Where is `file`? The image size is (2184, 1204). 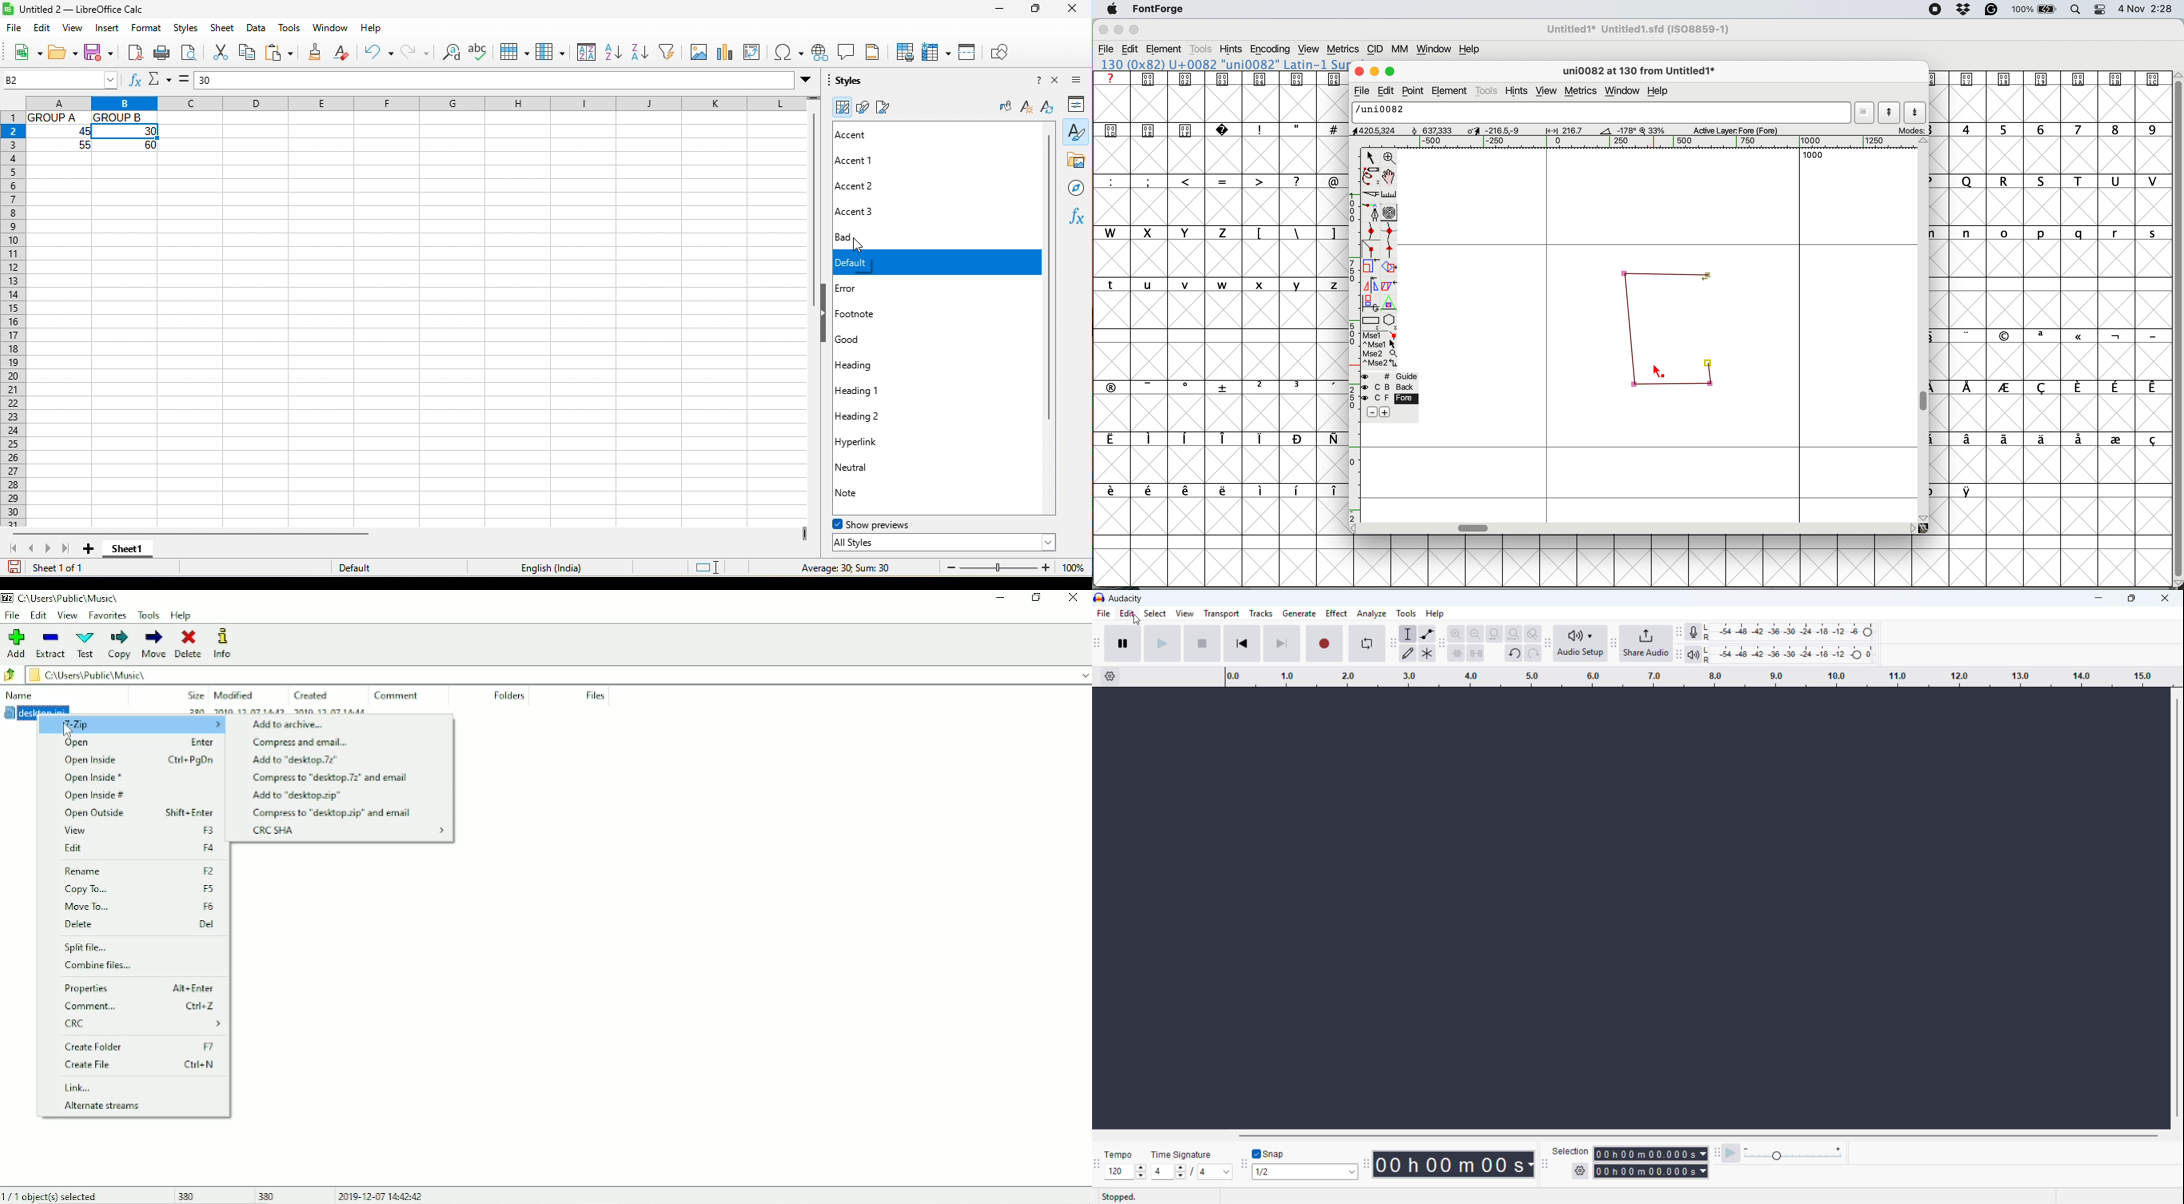
file is located at coordinates (1360, 91).